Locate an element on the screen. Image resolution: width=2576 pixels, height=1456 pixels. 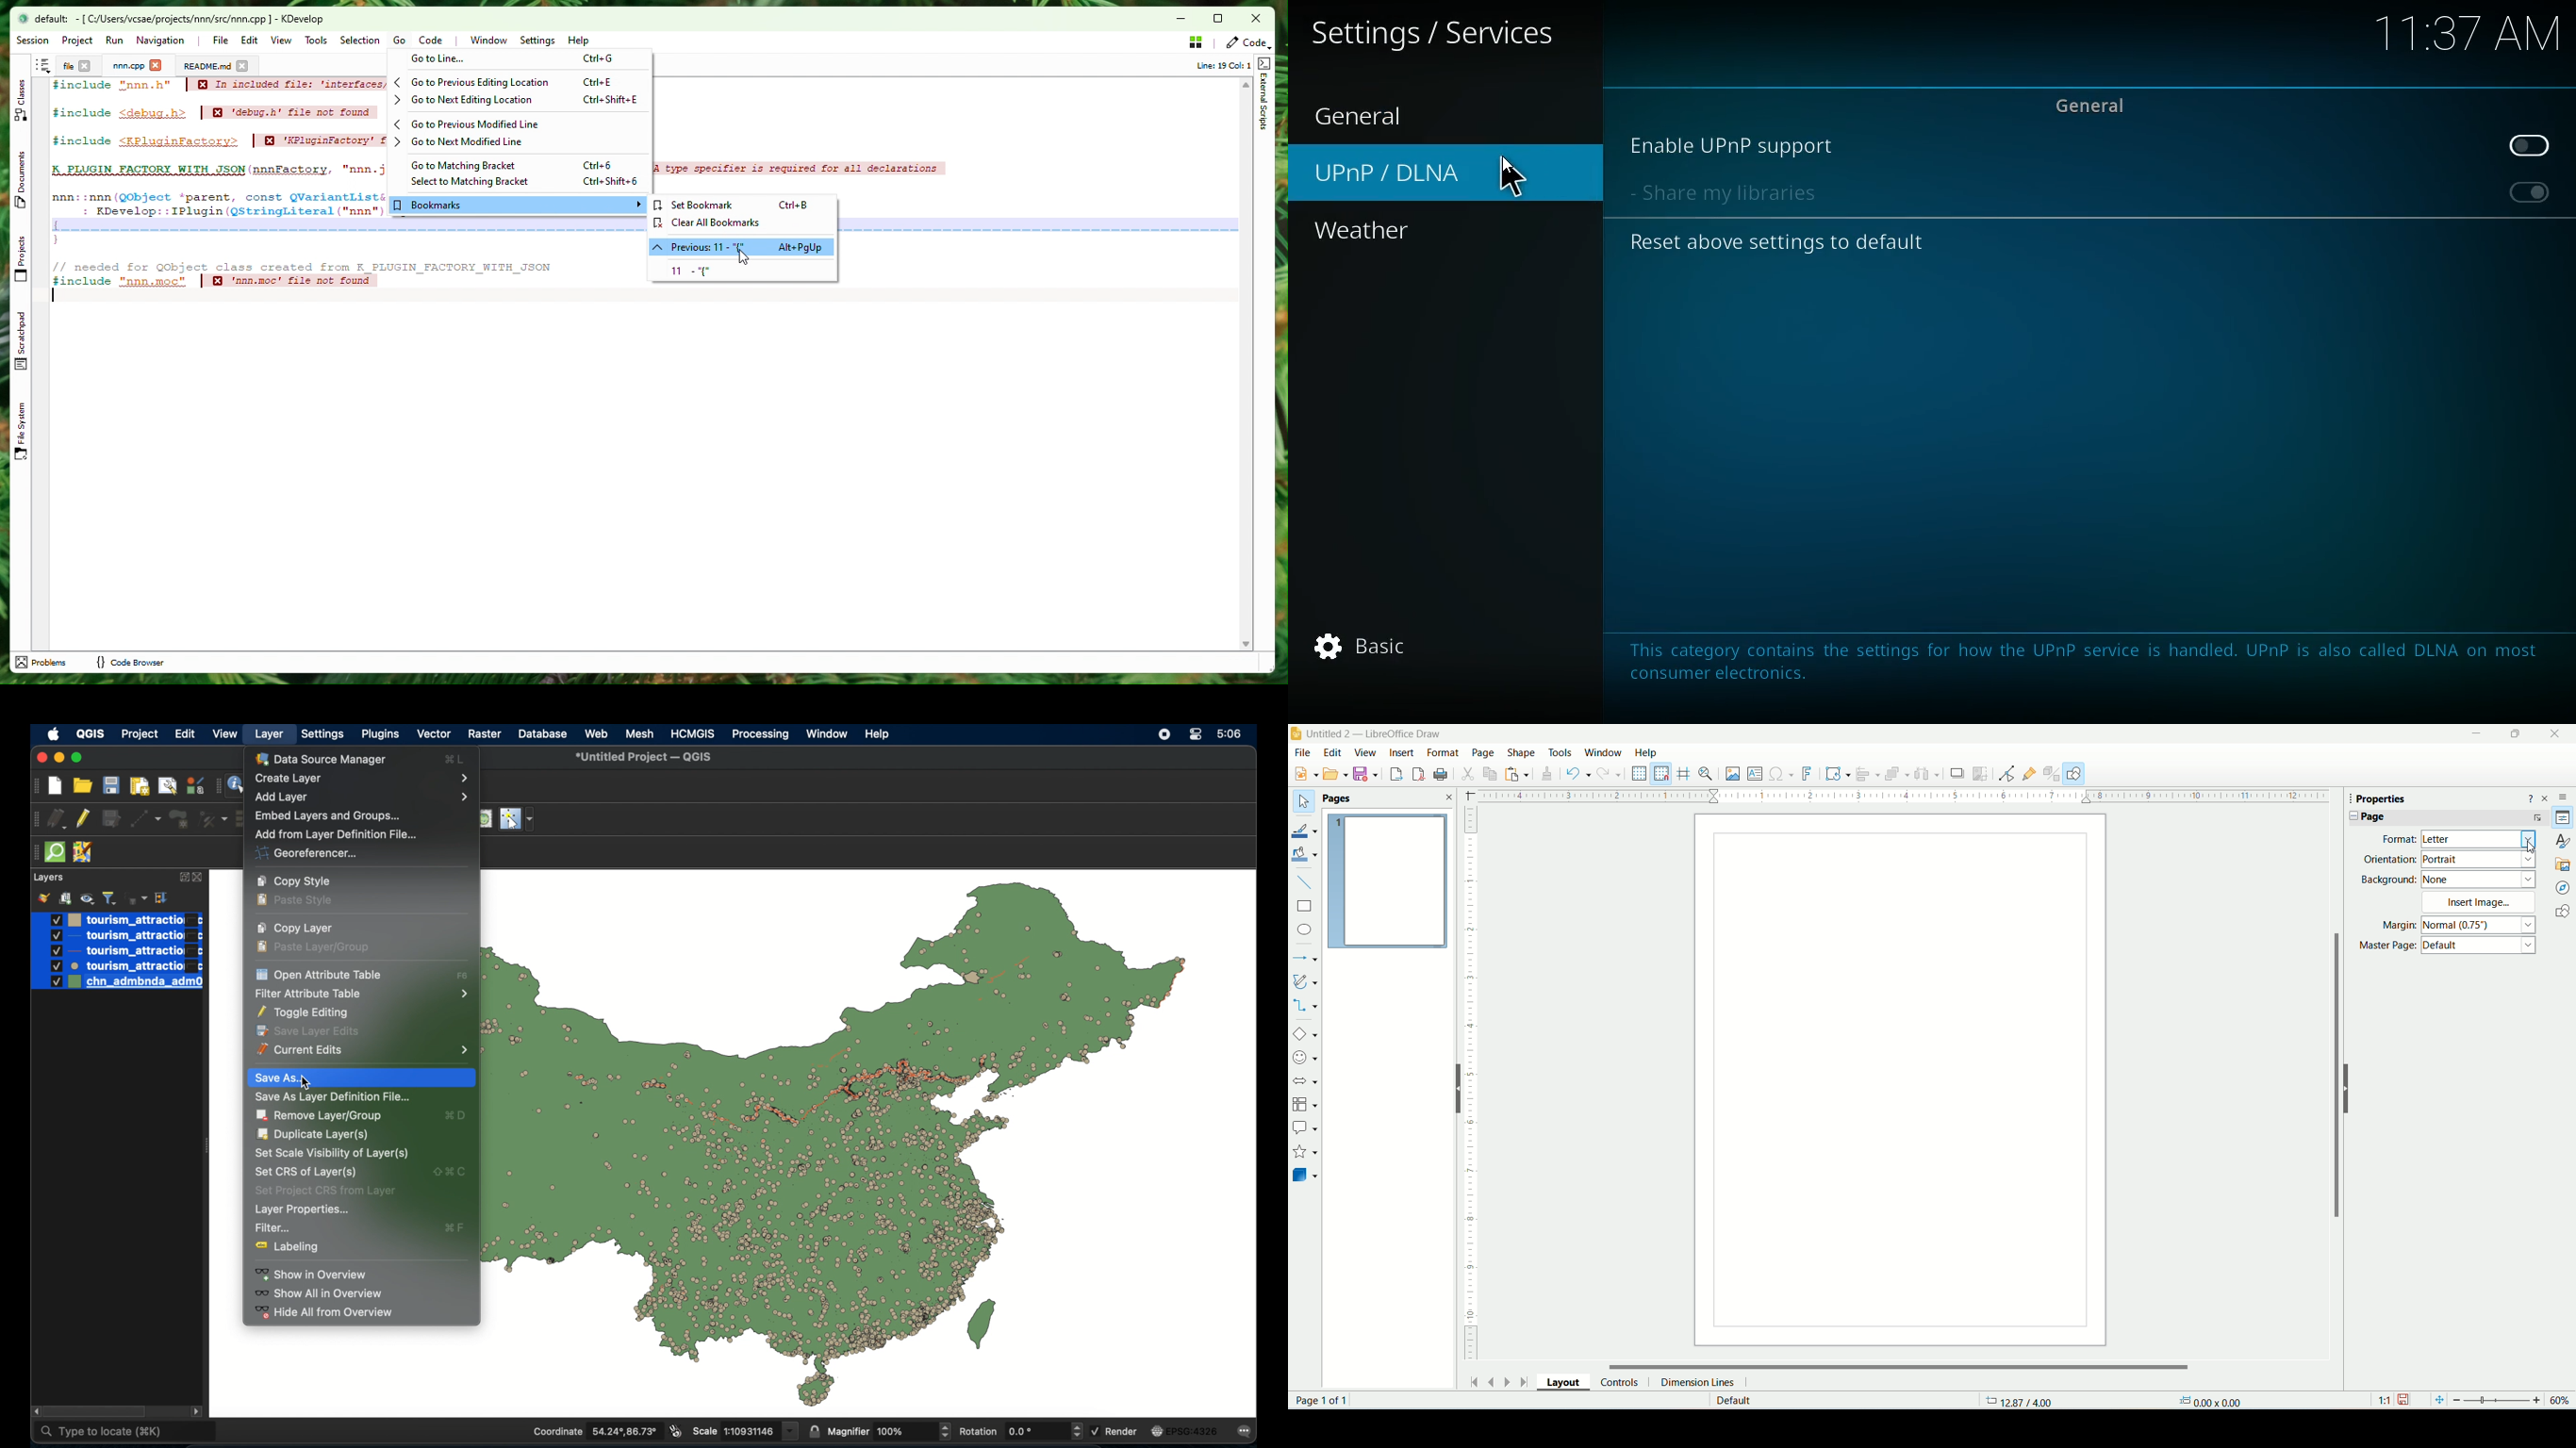
untitled project - QGIS is located at coordinates (644, 757).